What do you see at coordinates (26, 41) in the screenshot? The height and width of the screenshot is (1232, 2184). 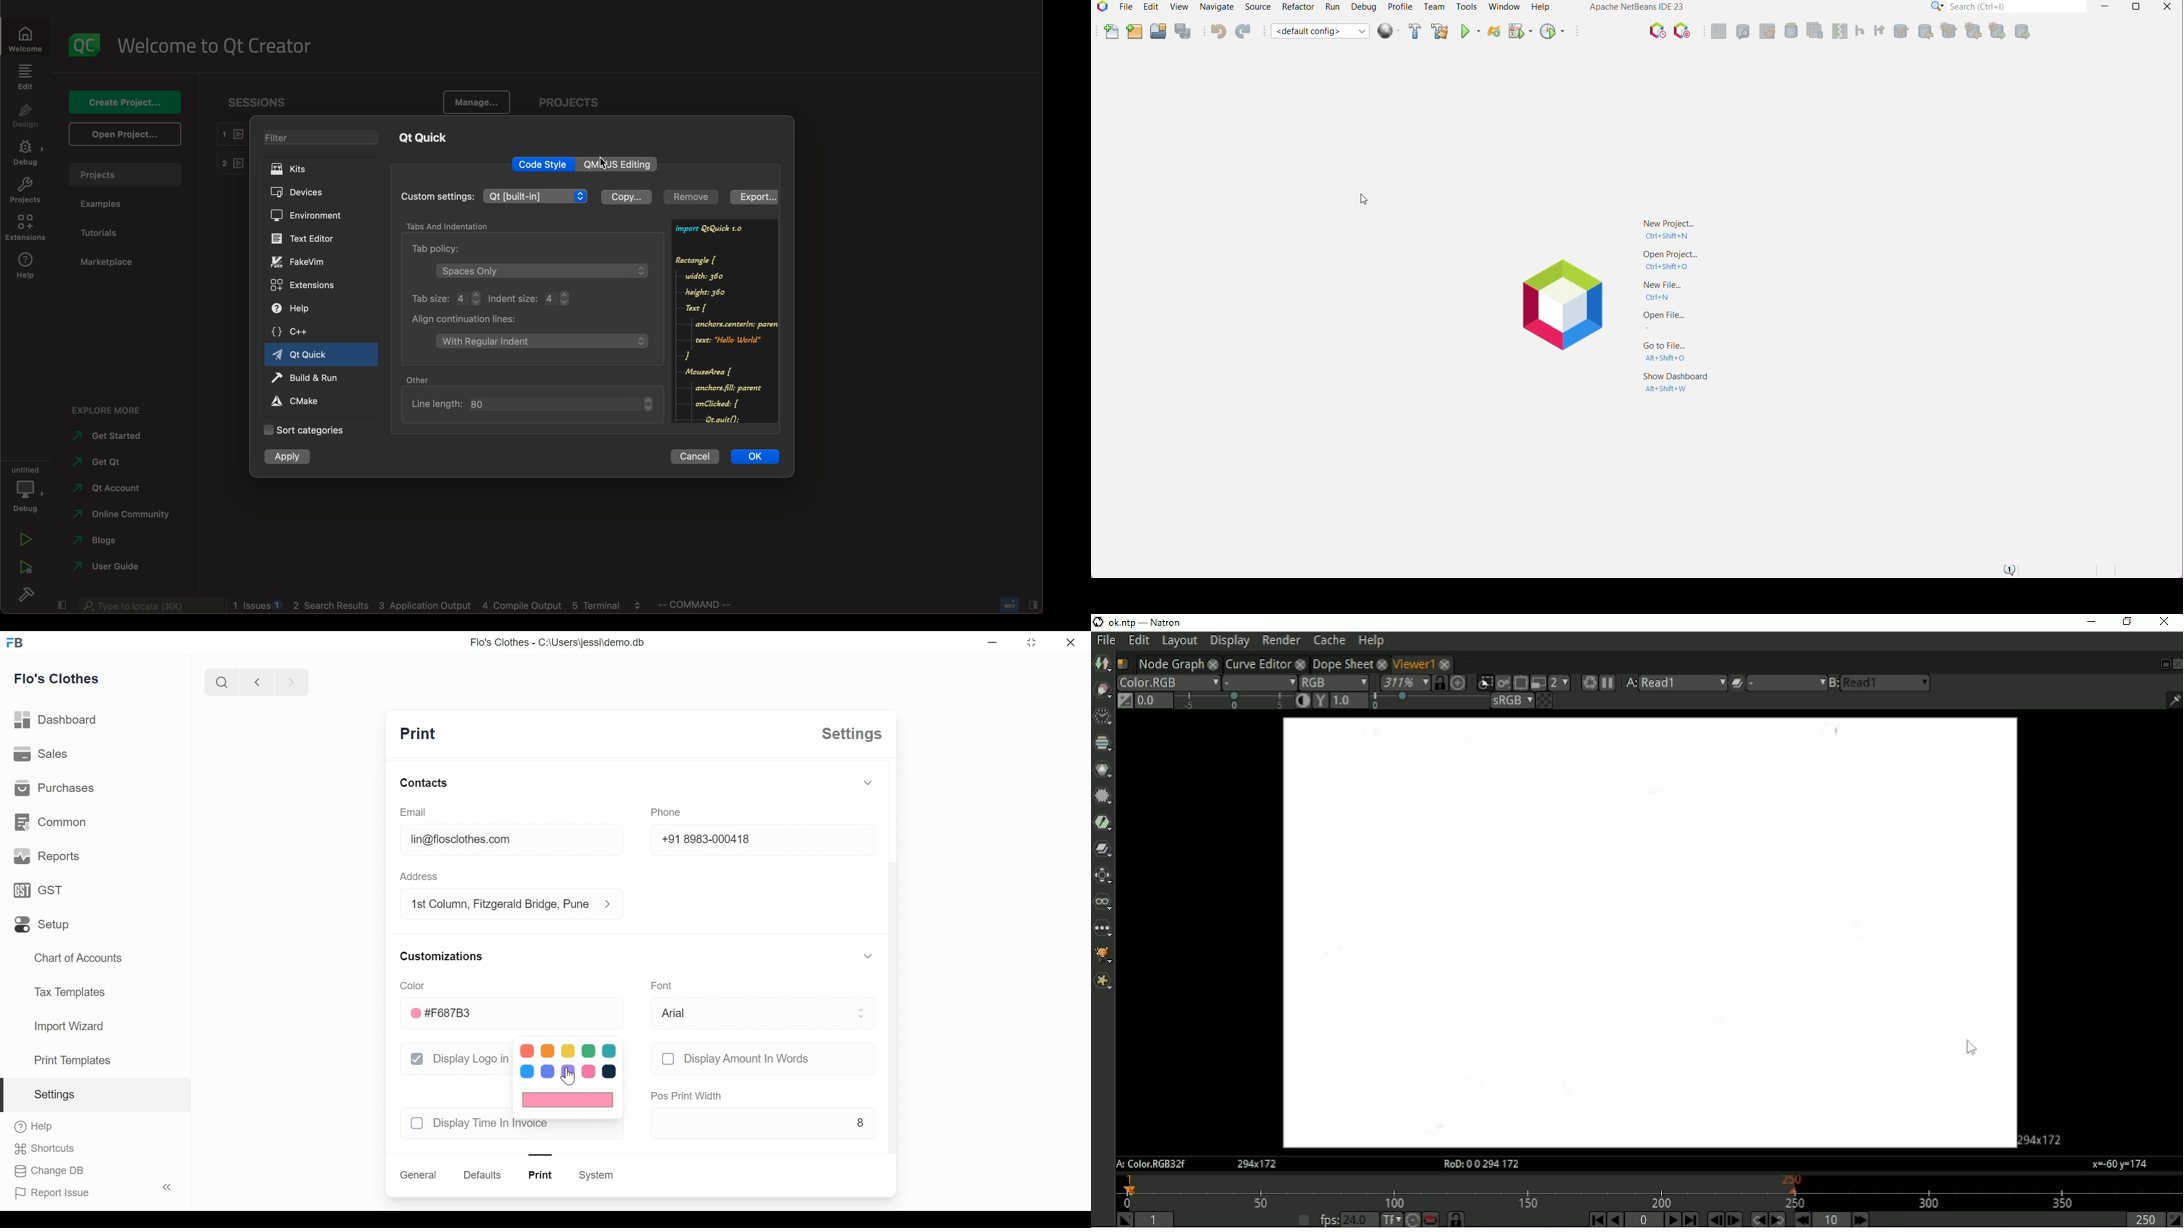 I see `WELCOME` at bounding box center [26, 41].